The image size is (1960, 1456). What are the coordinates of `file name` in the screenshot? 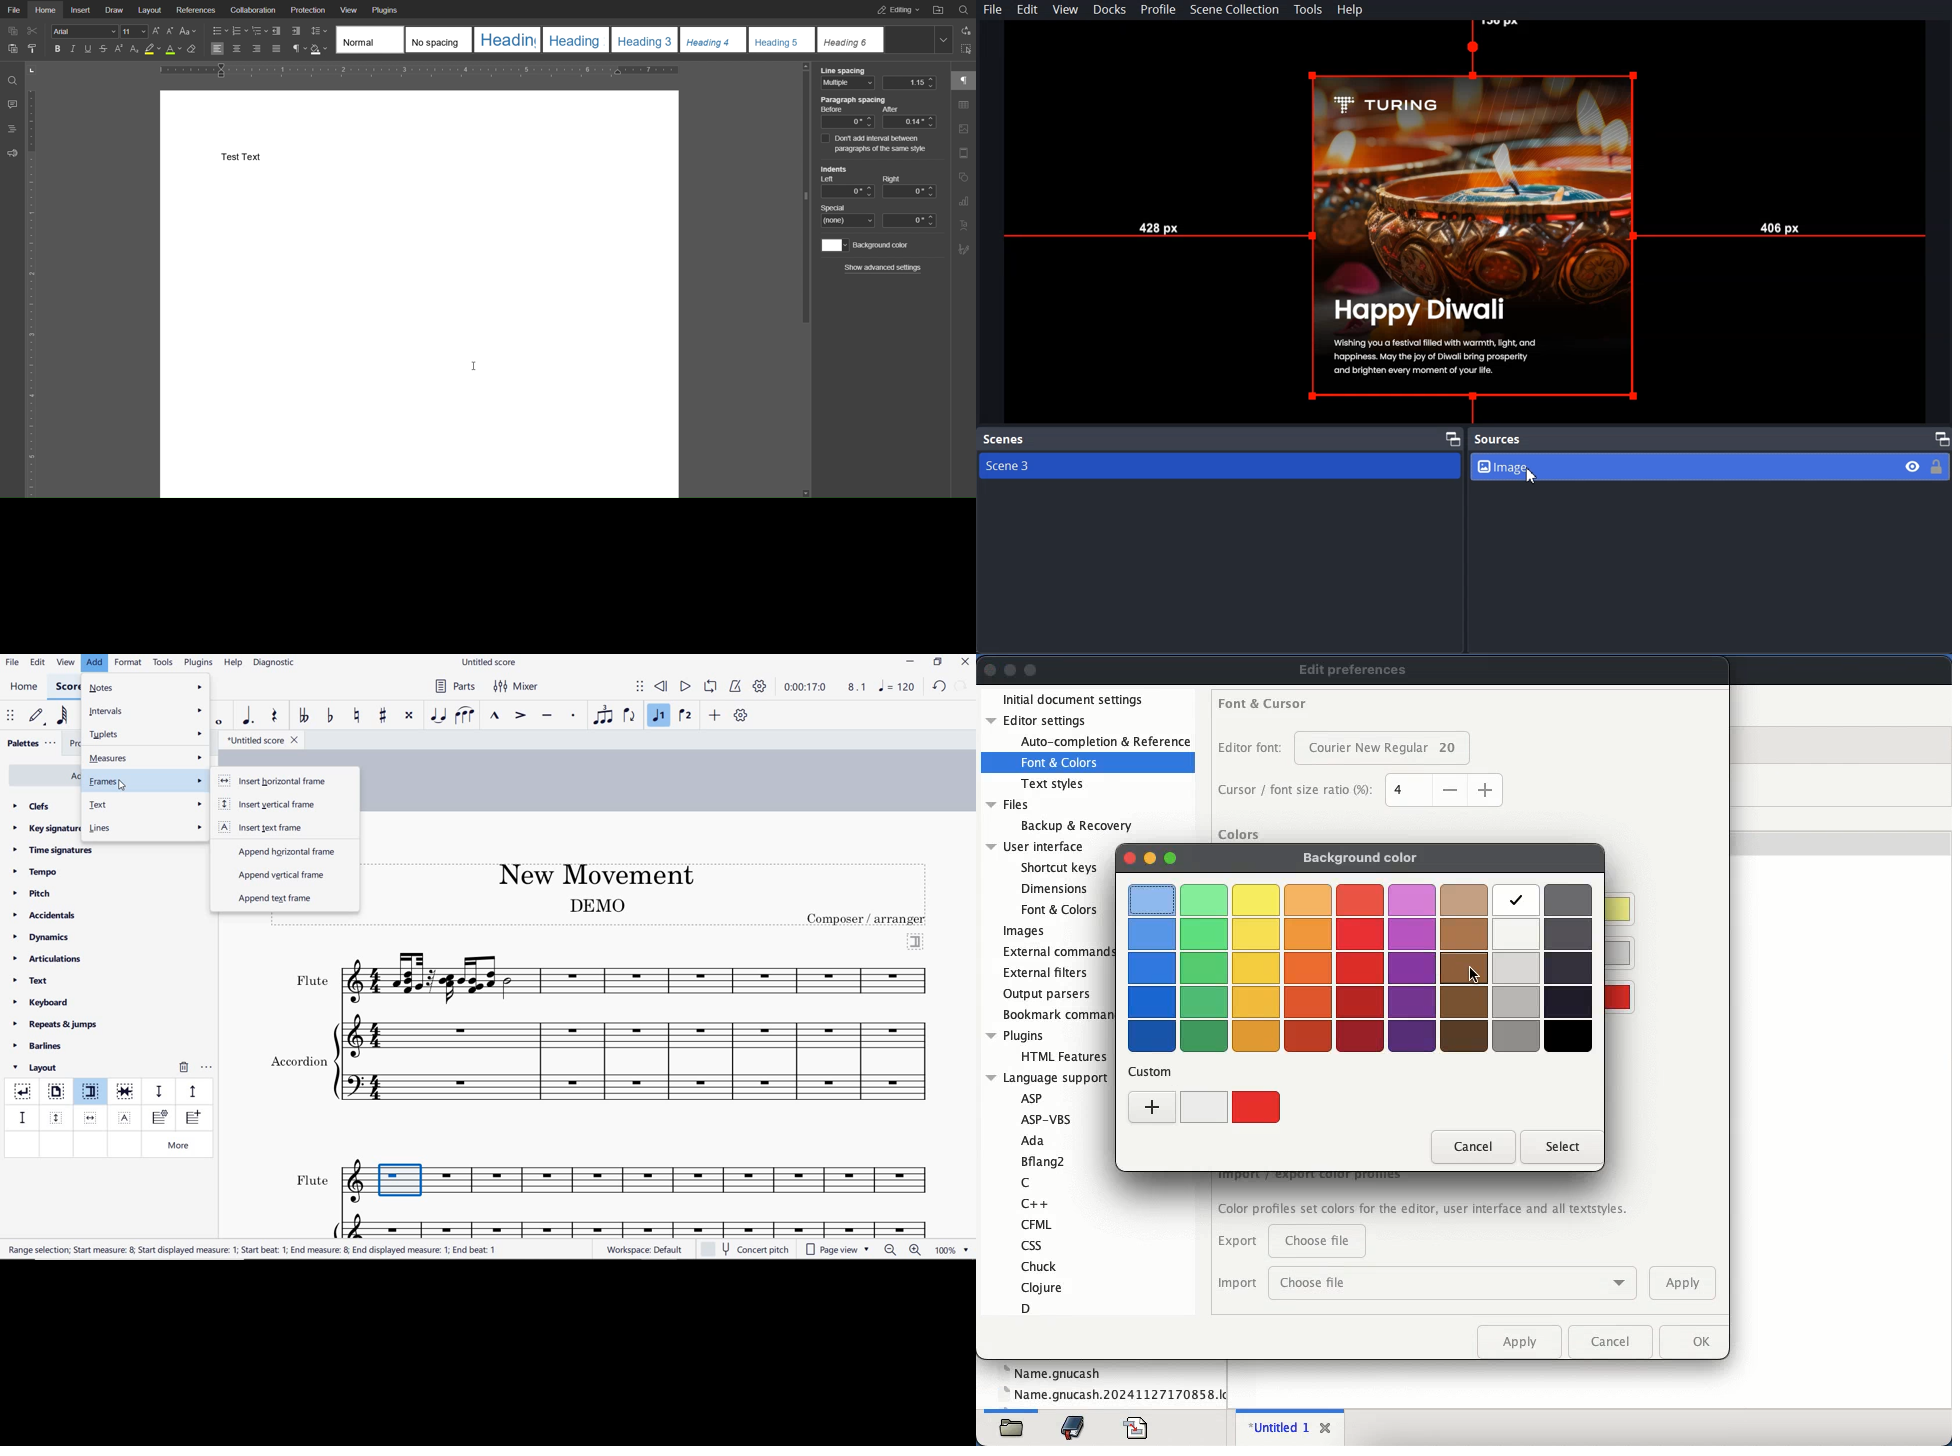 It's located at (261, 741).